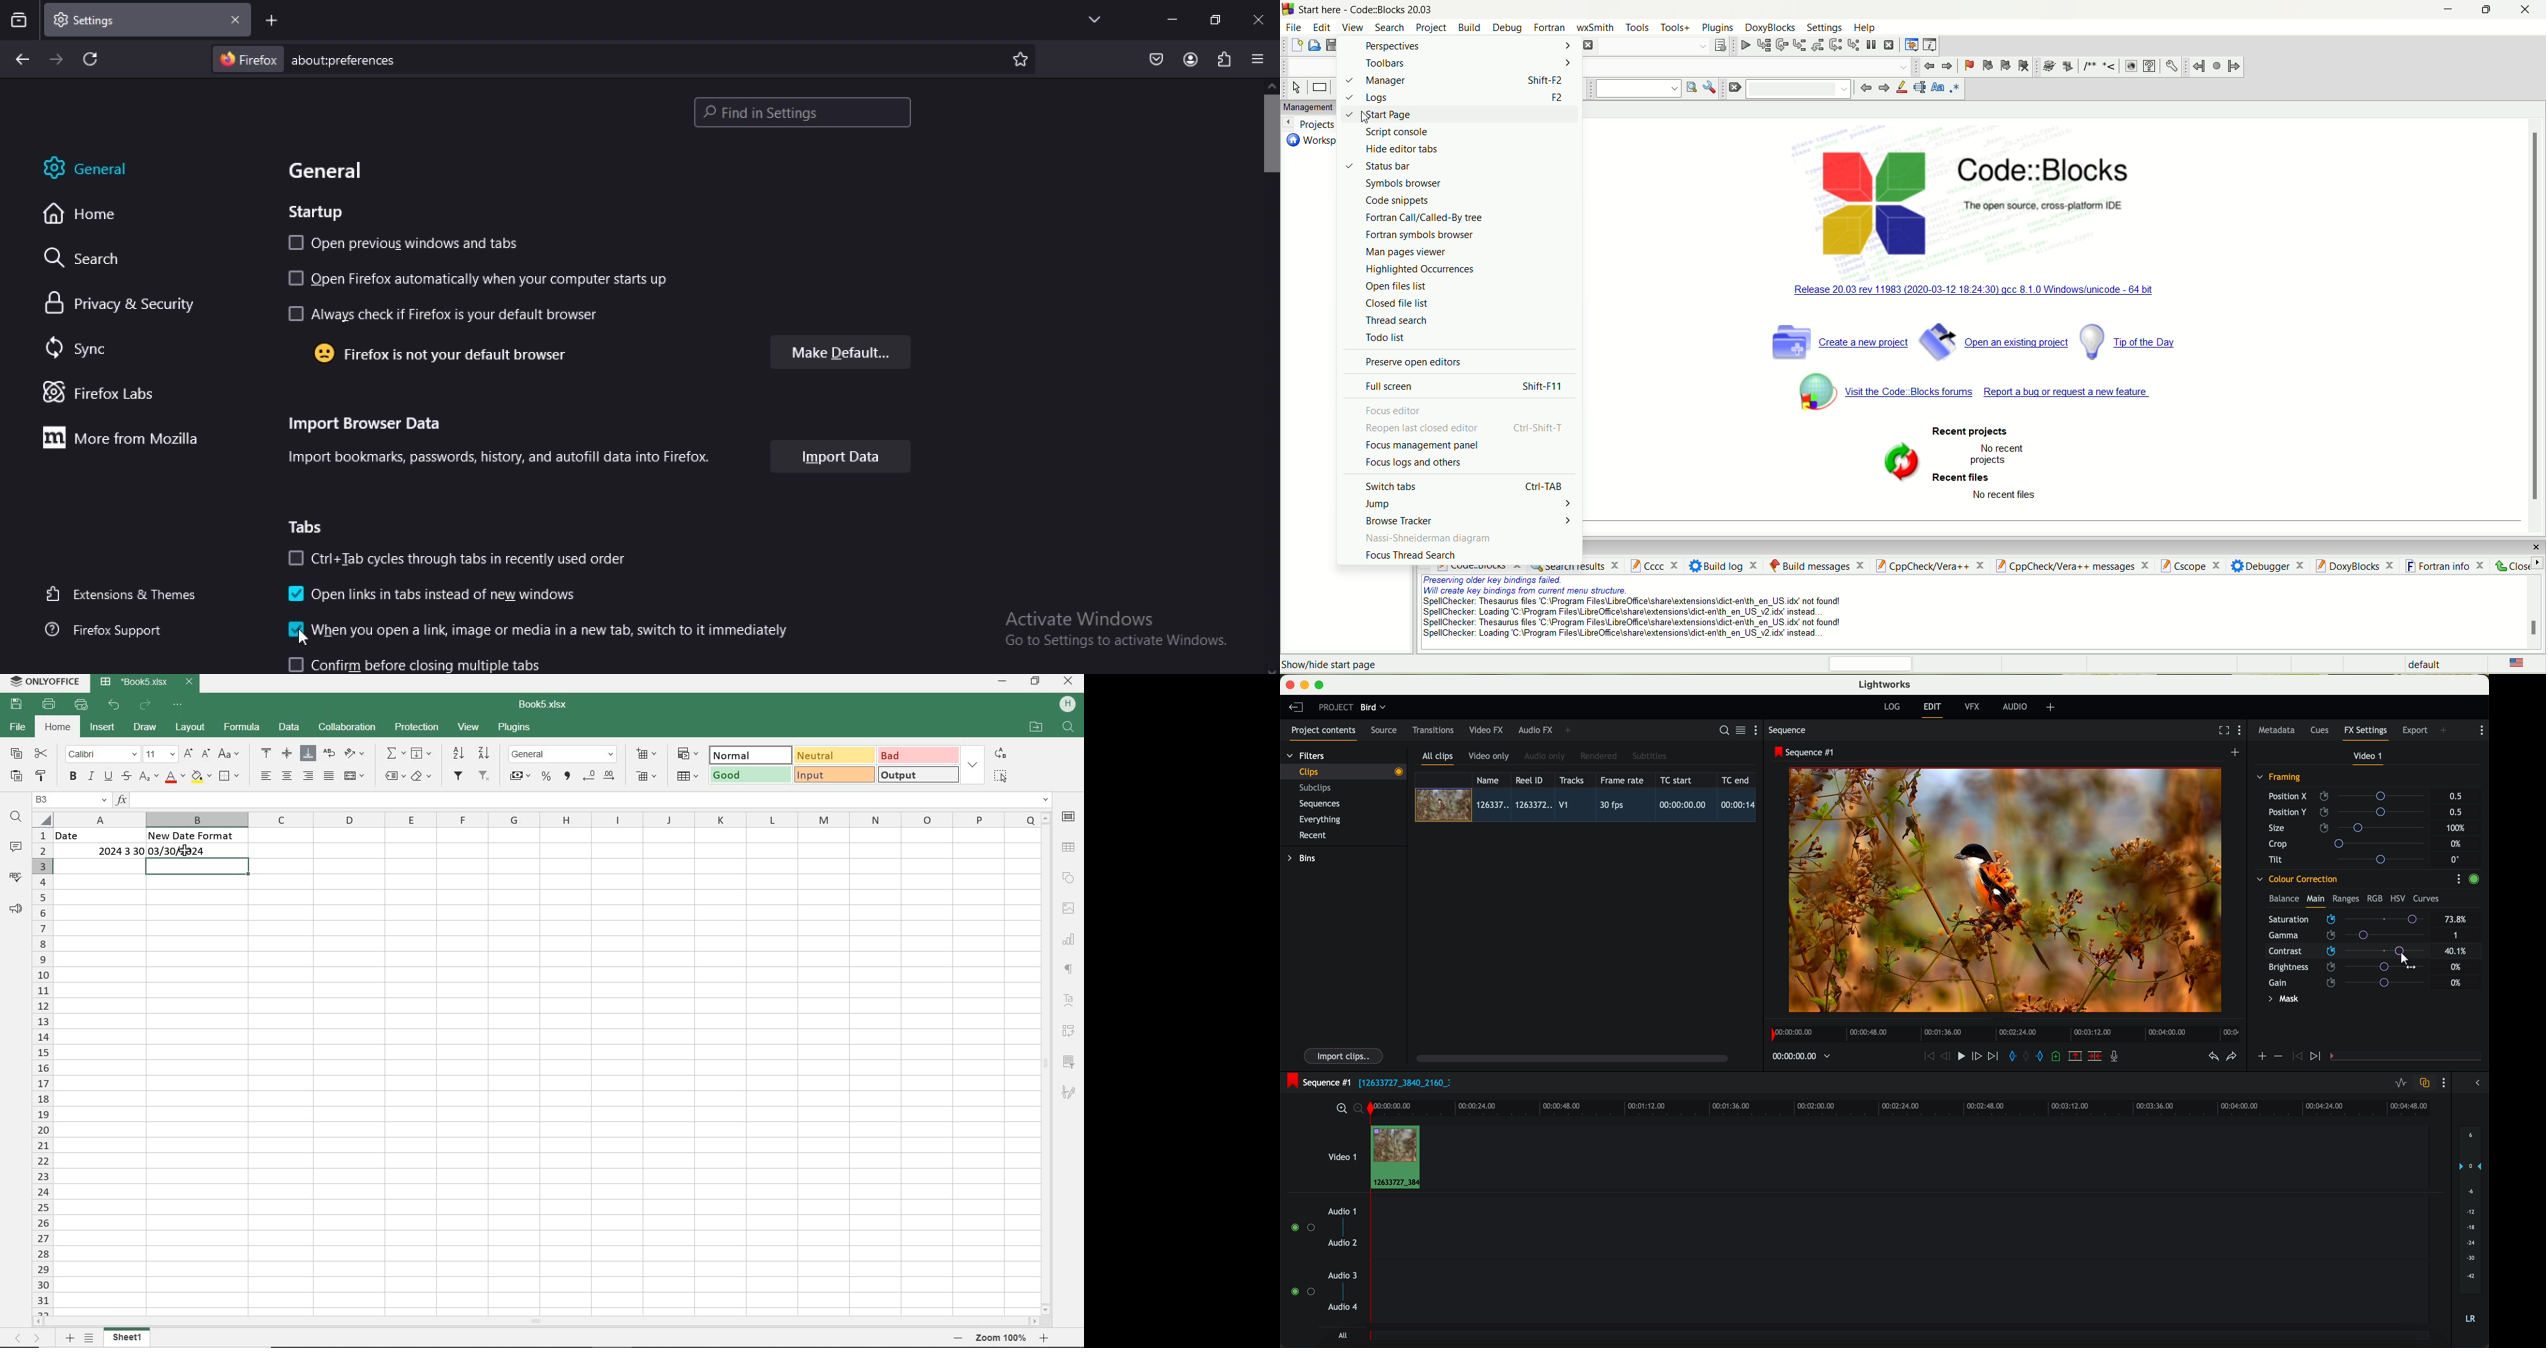 The image size is (2548, 1372). What do you see at coordinates (26, 60) in the screenshot?
I see `go back one page` at bounding box center [26, 60].